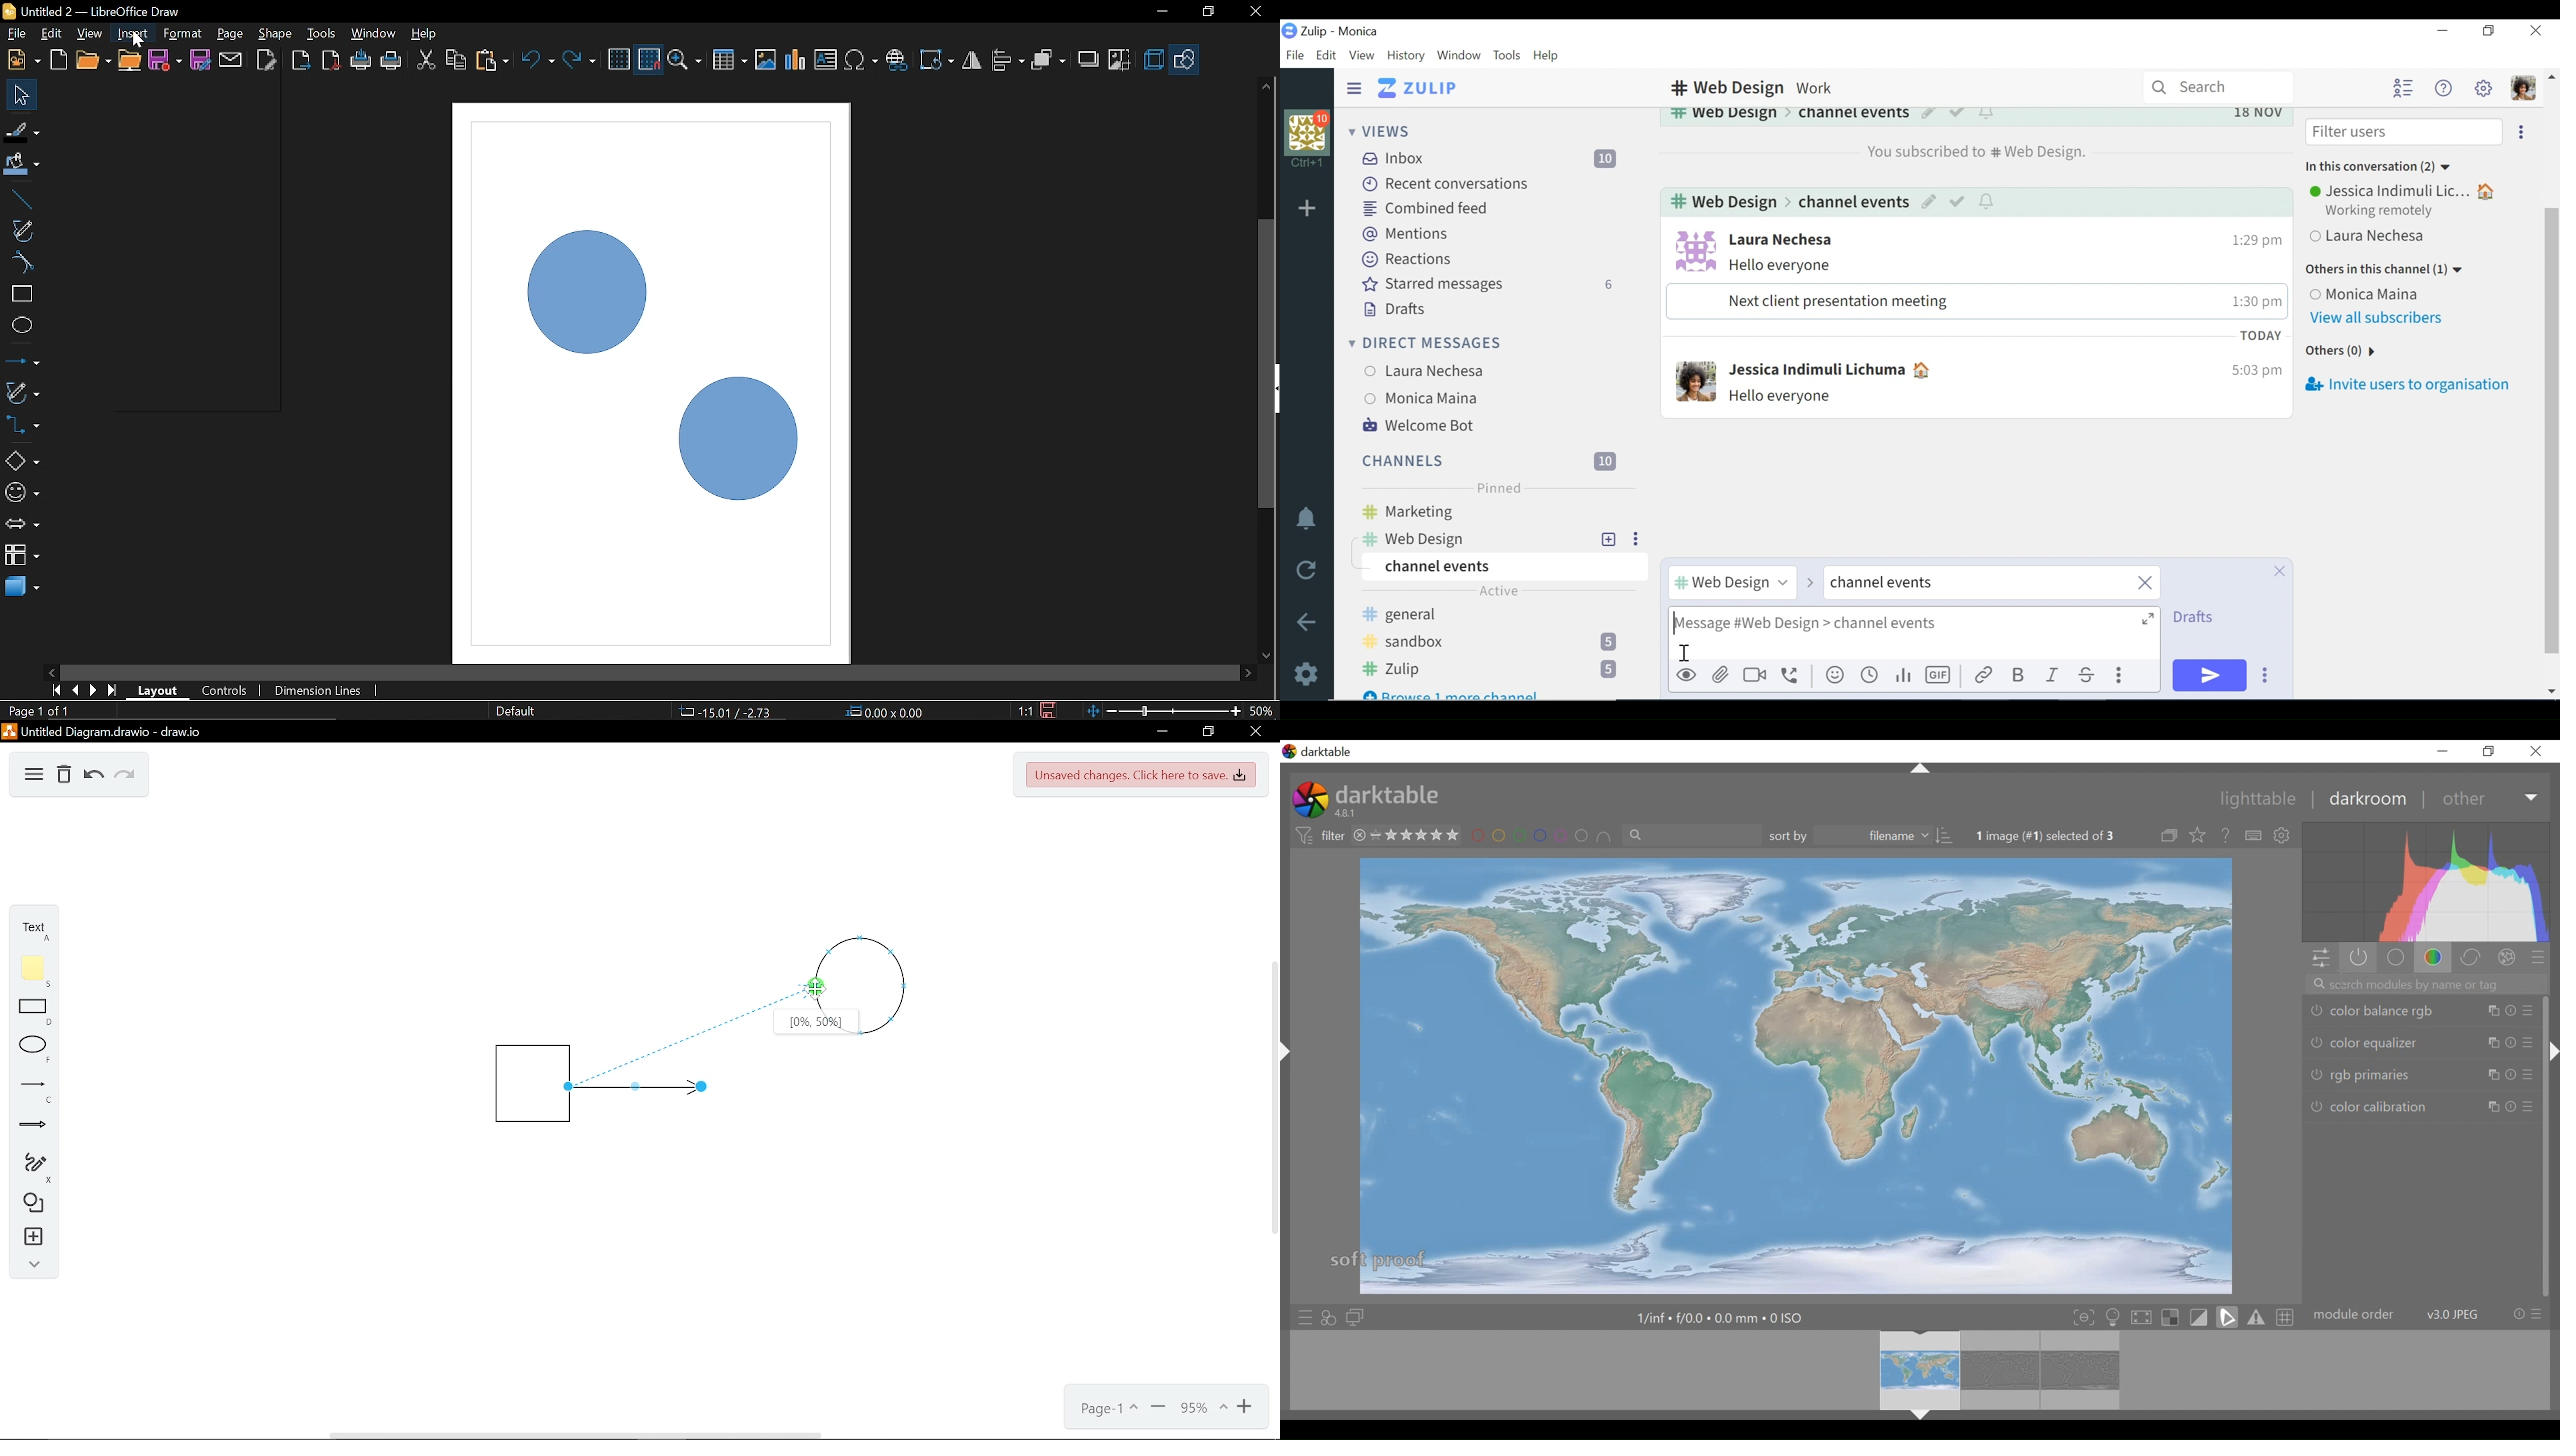  Describe the element at coordinates (765, 59) in the screenshot. I see `Image` at that location.